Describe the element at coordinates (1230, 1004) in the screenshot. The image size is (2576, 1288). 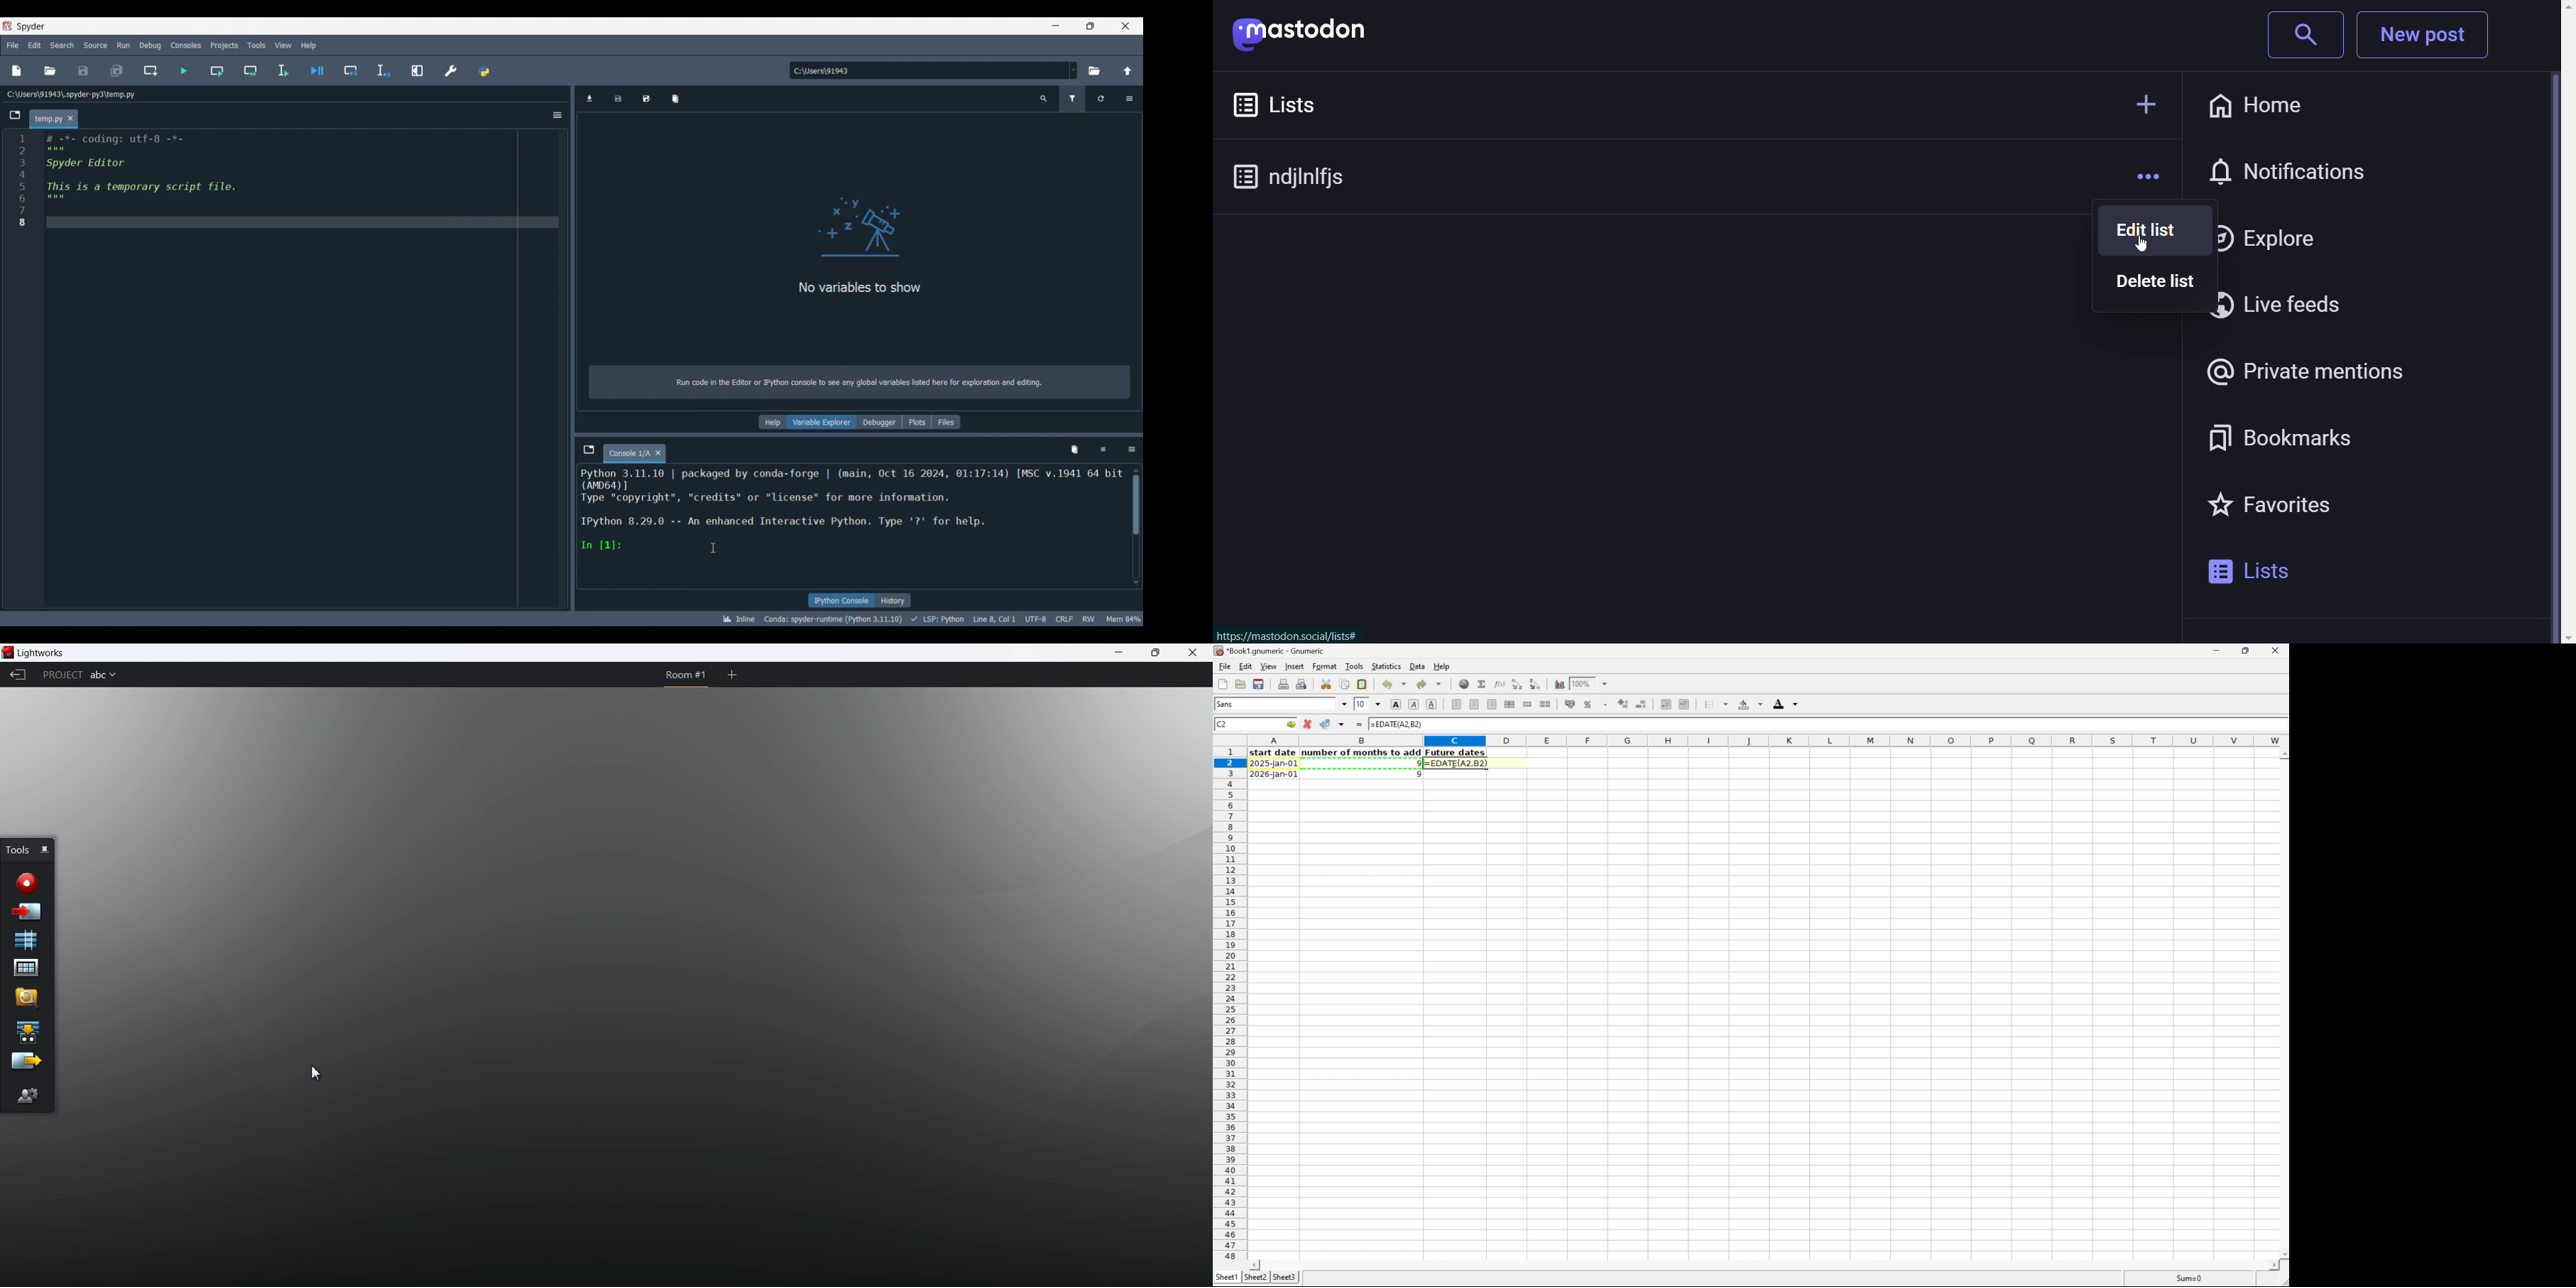
I see `Row numbers` at that location.